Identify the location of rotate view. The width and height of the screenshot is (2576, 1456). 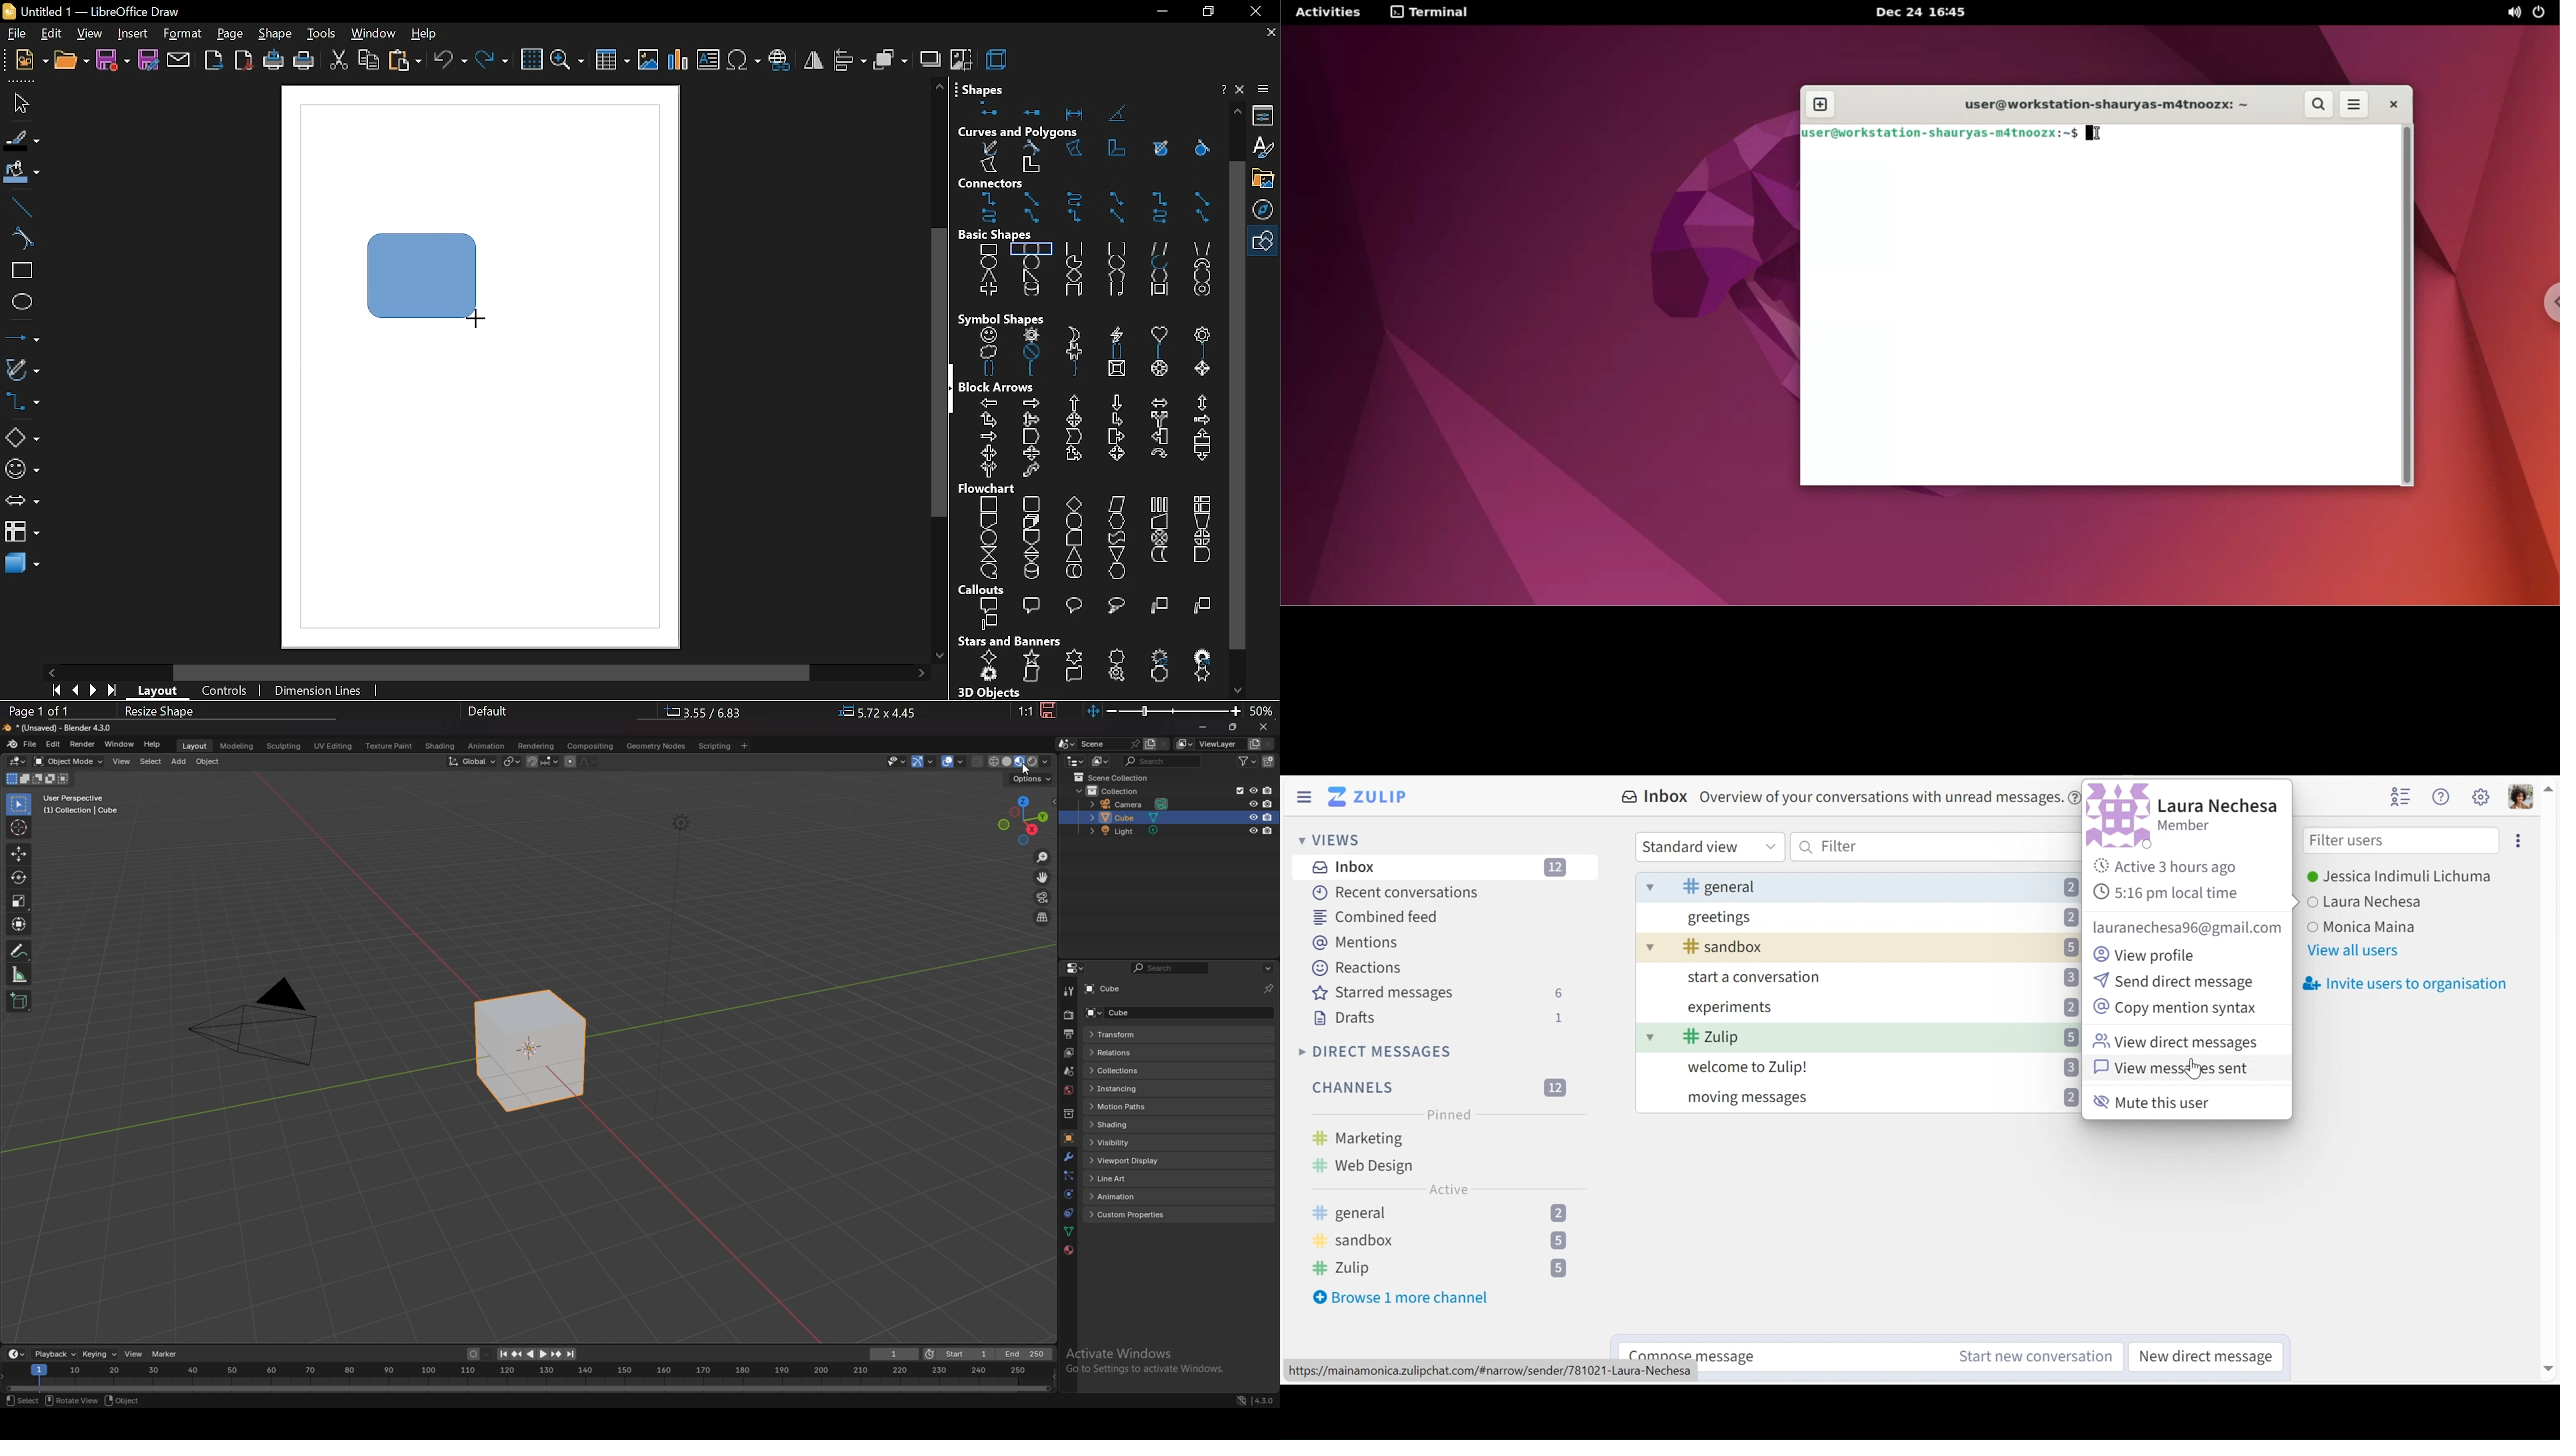
(72, 1401).